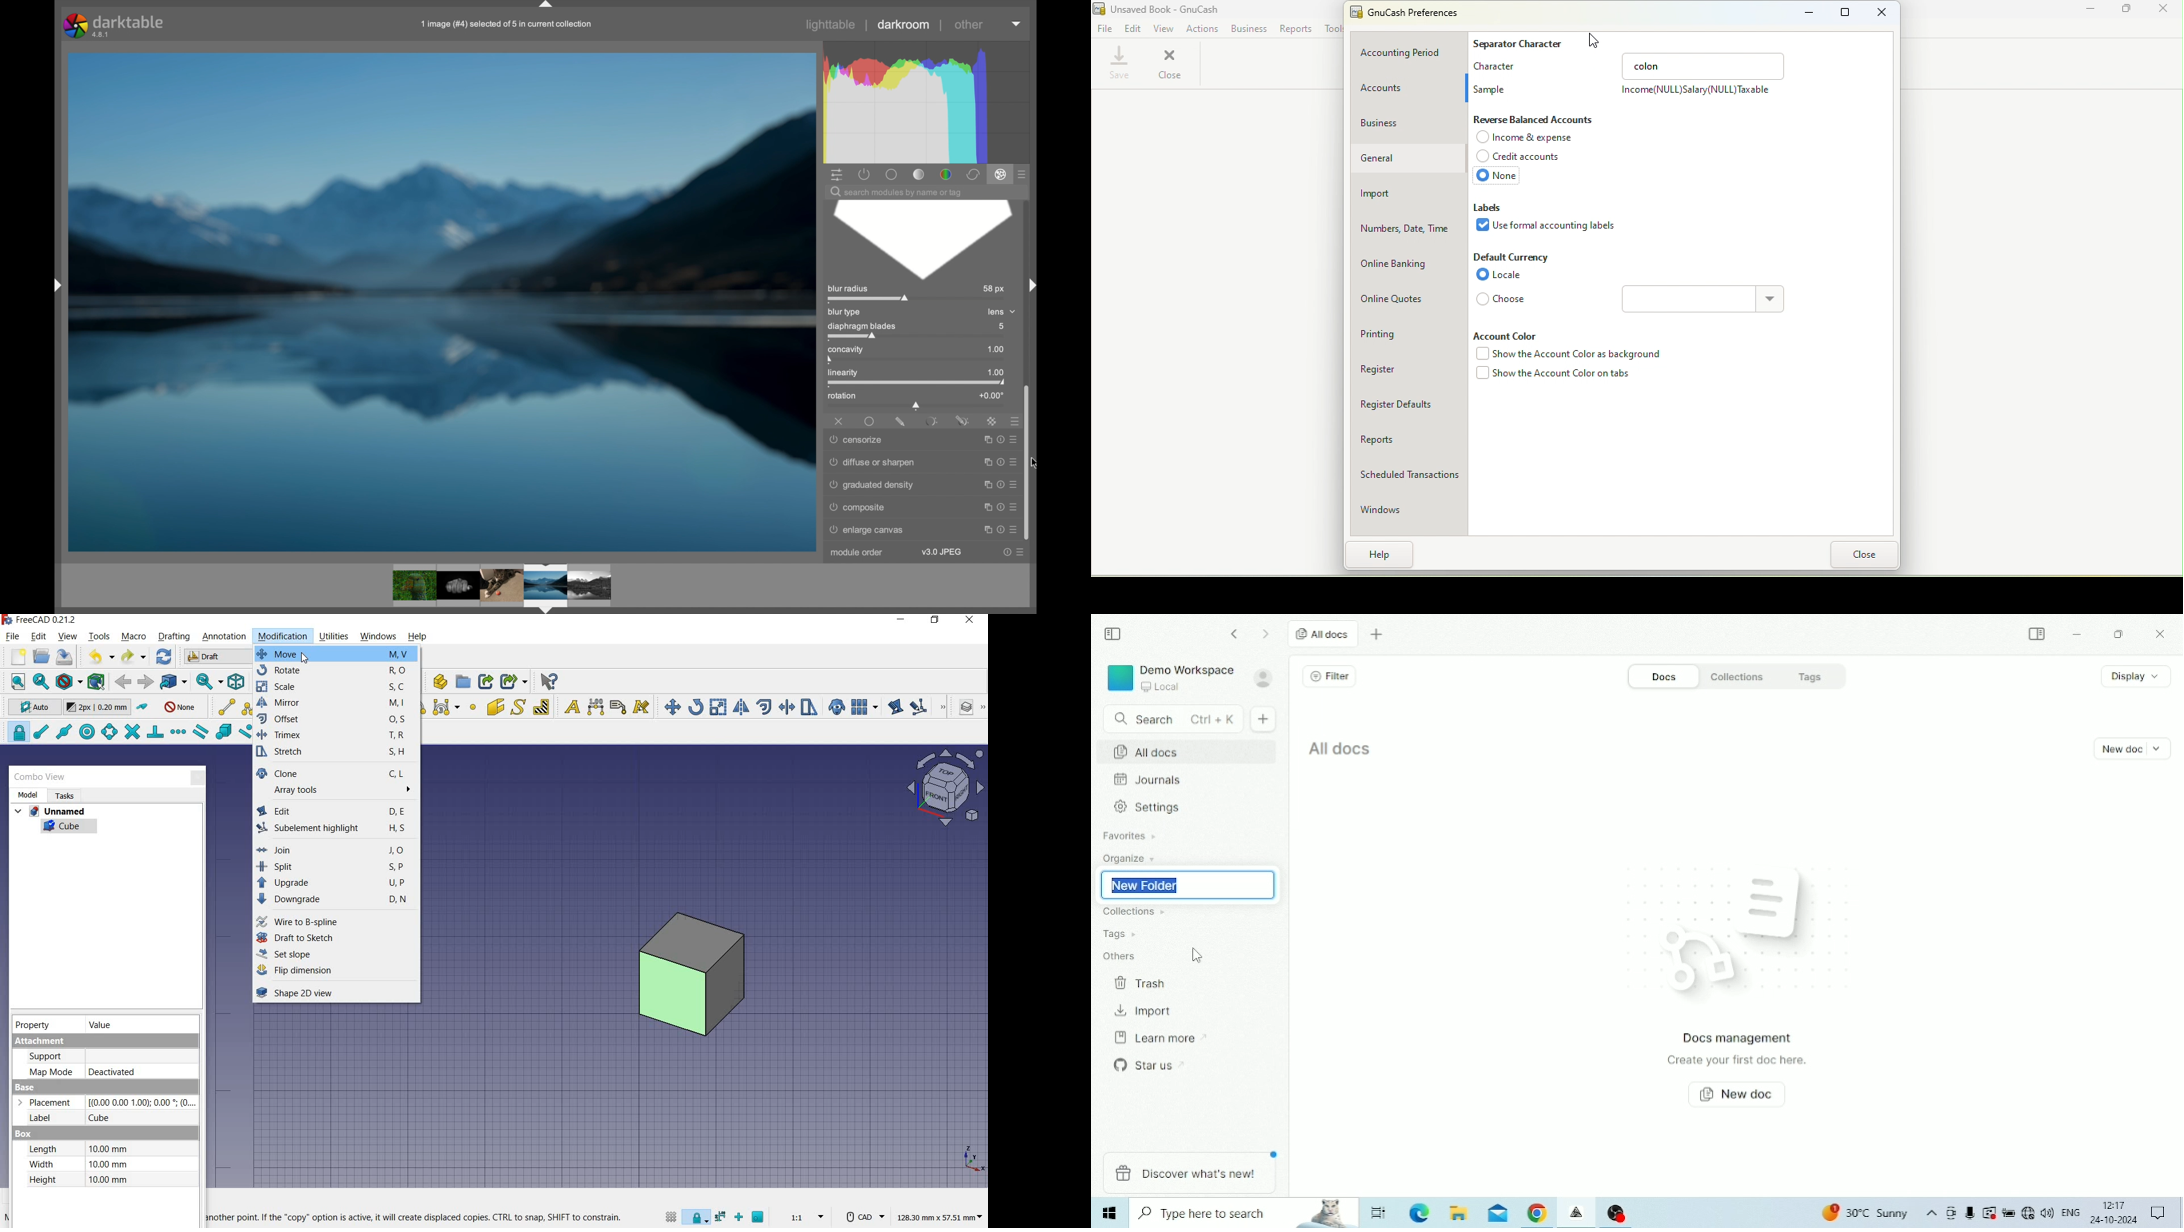 The width and height of the screenshot is (2184, 1232). What do you see at coordinates (1001, 175) in the screenshot?
I see `effect` at bounding box center [1001, 175].